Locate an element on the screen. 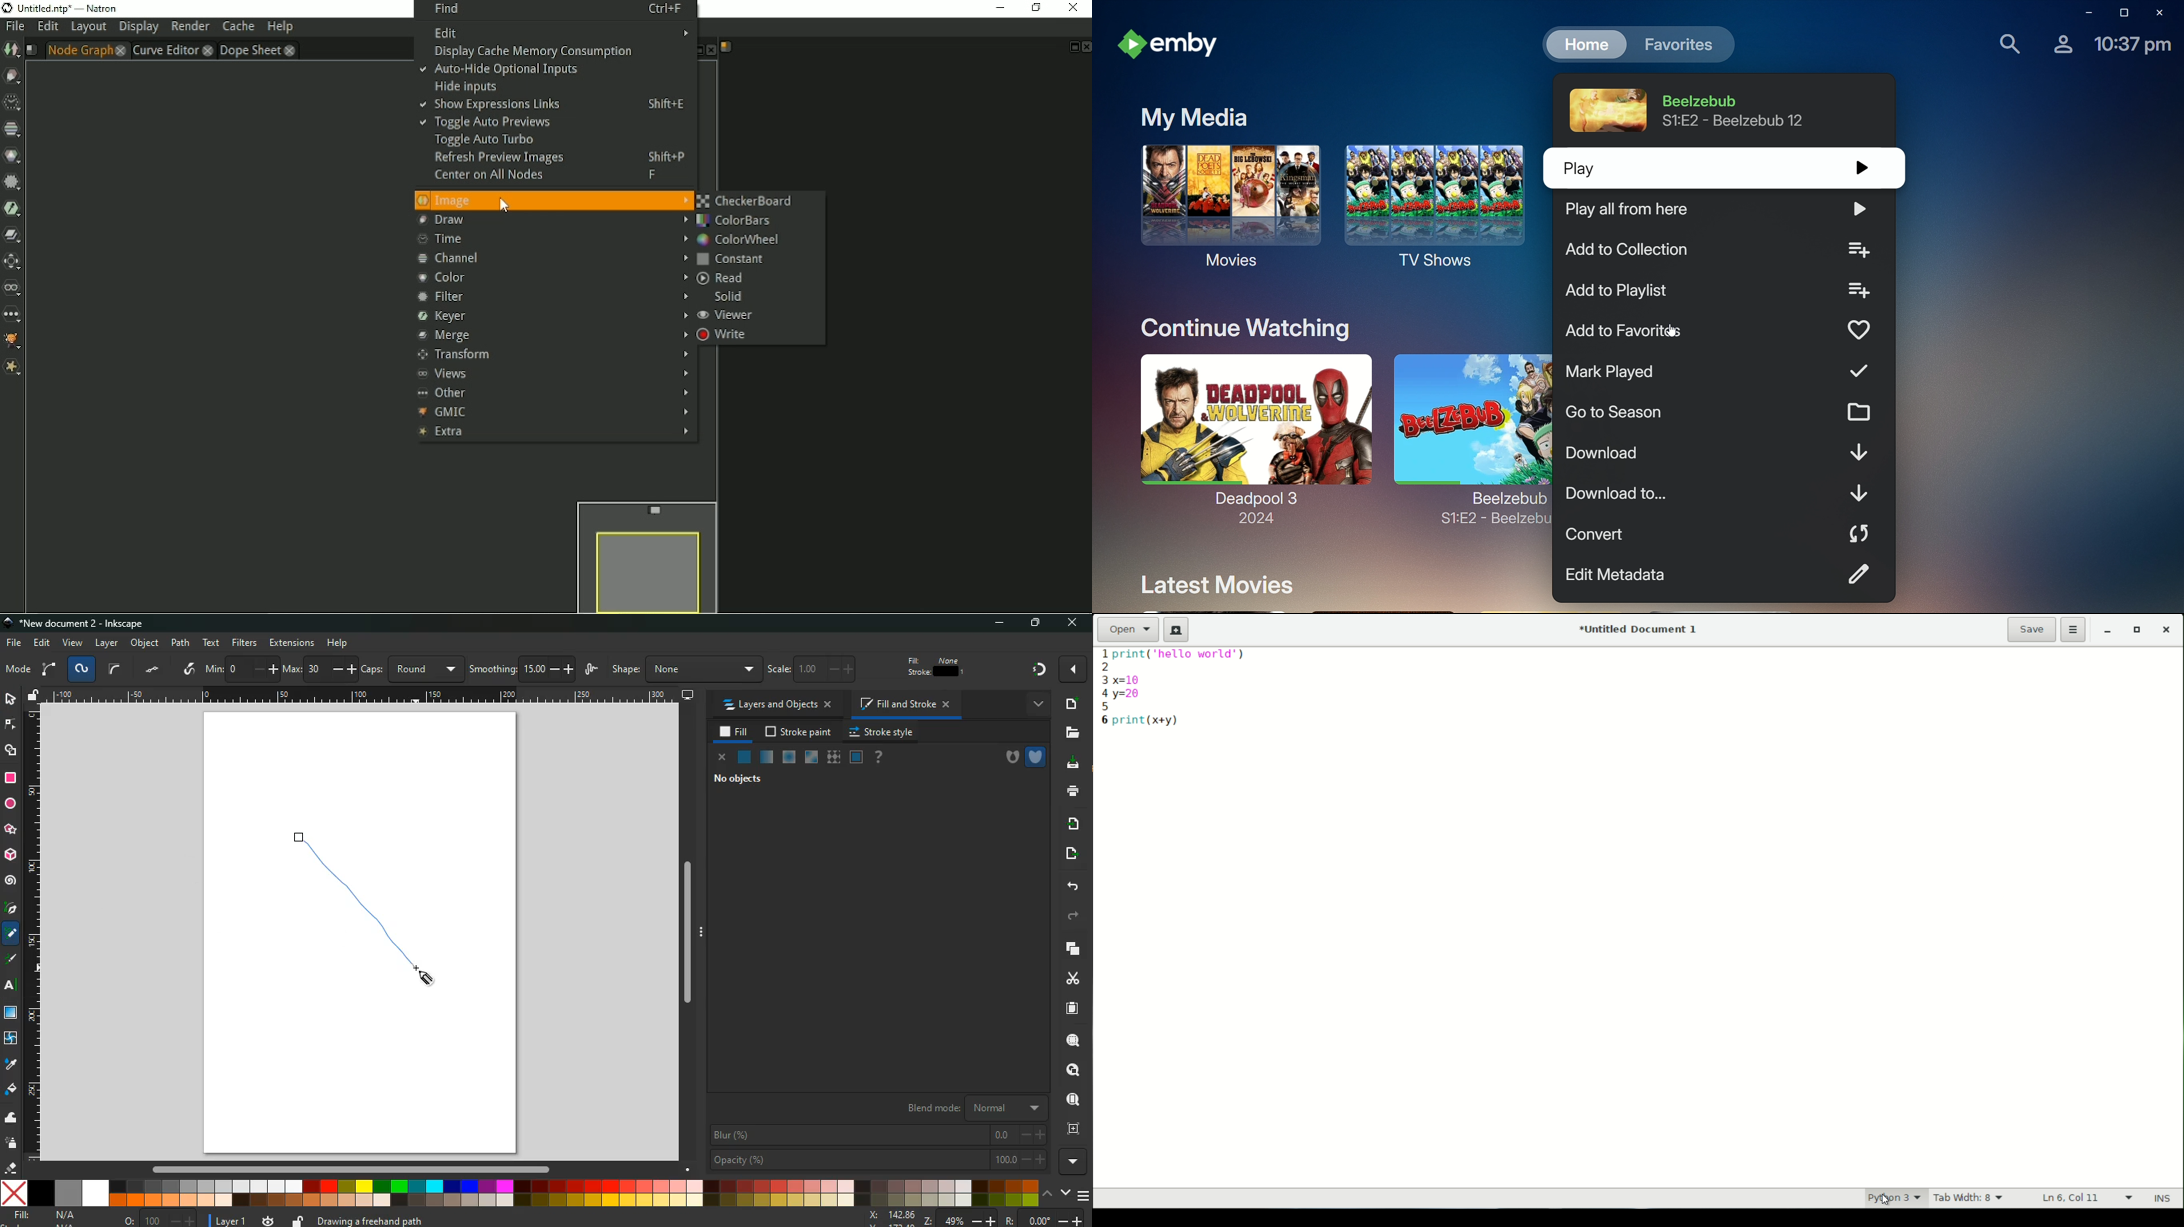 This screenshot has width=2184, height=1232. minimize is located at coordinates (994, 624).